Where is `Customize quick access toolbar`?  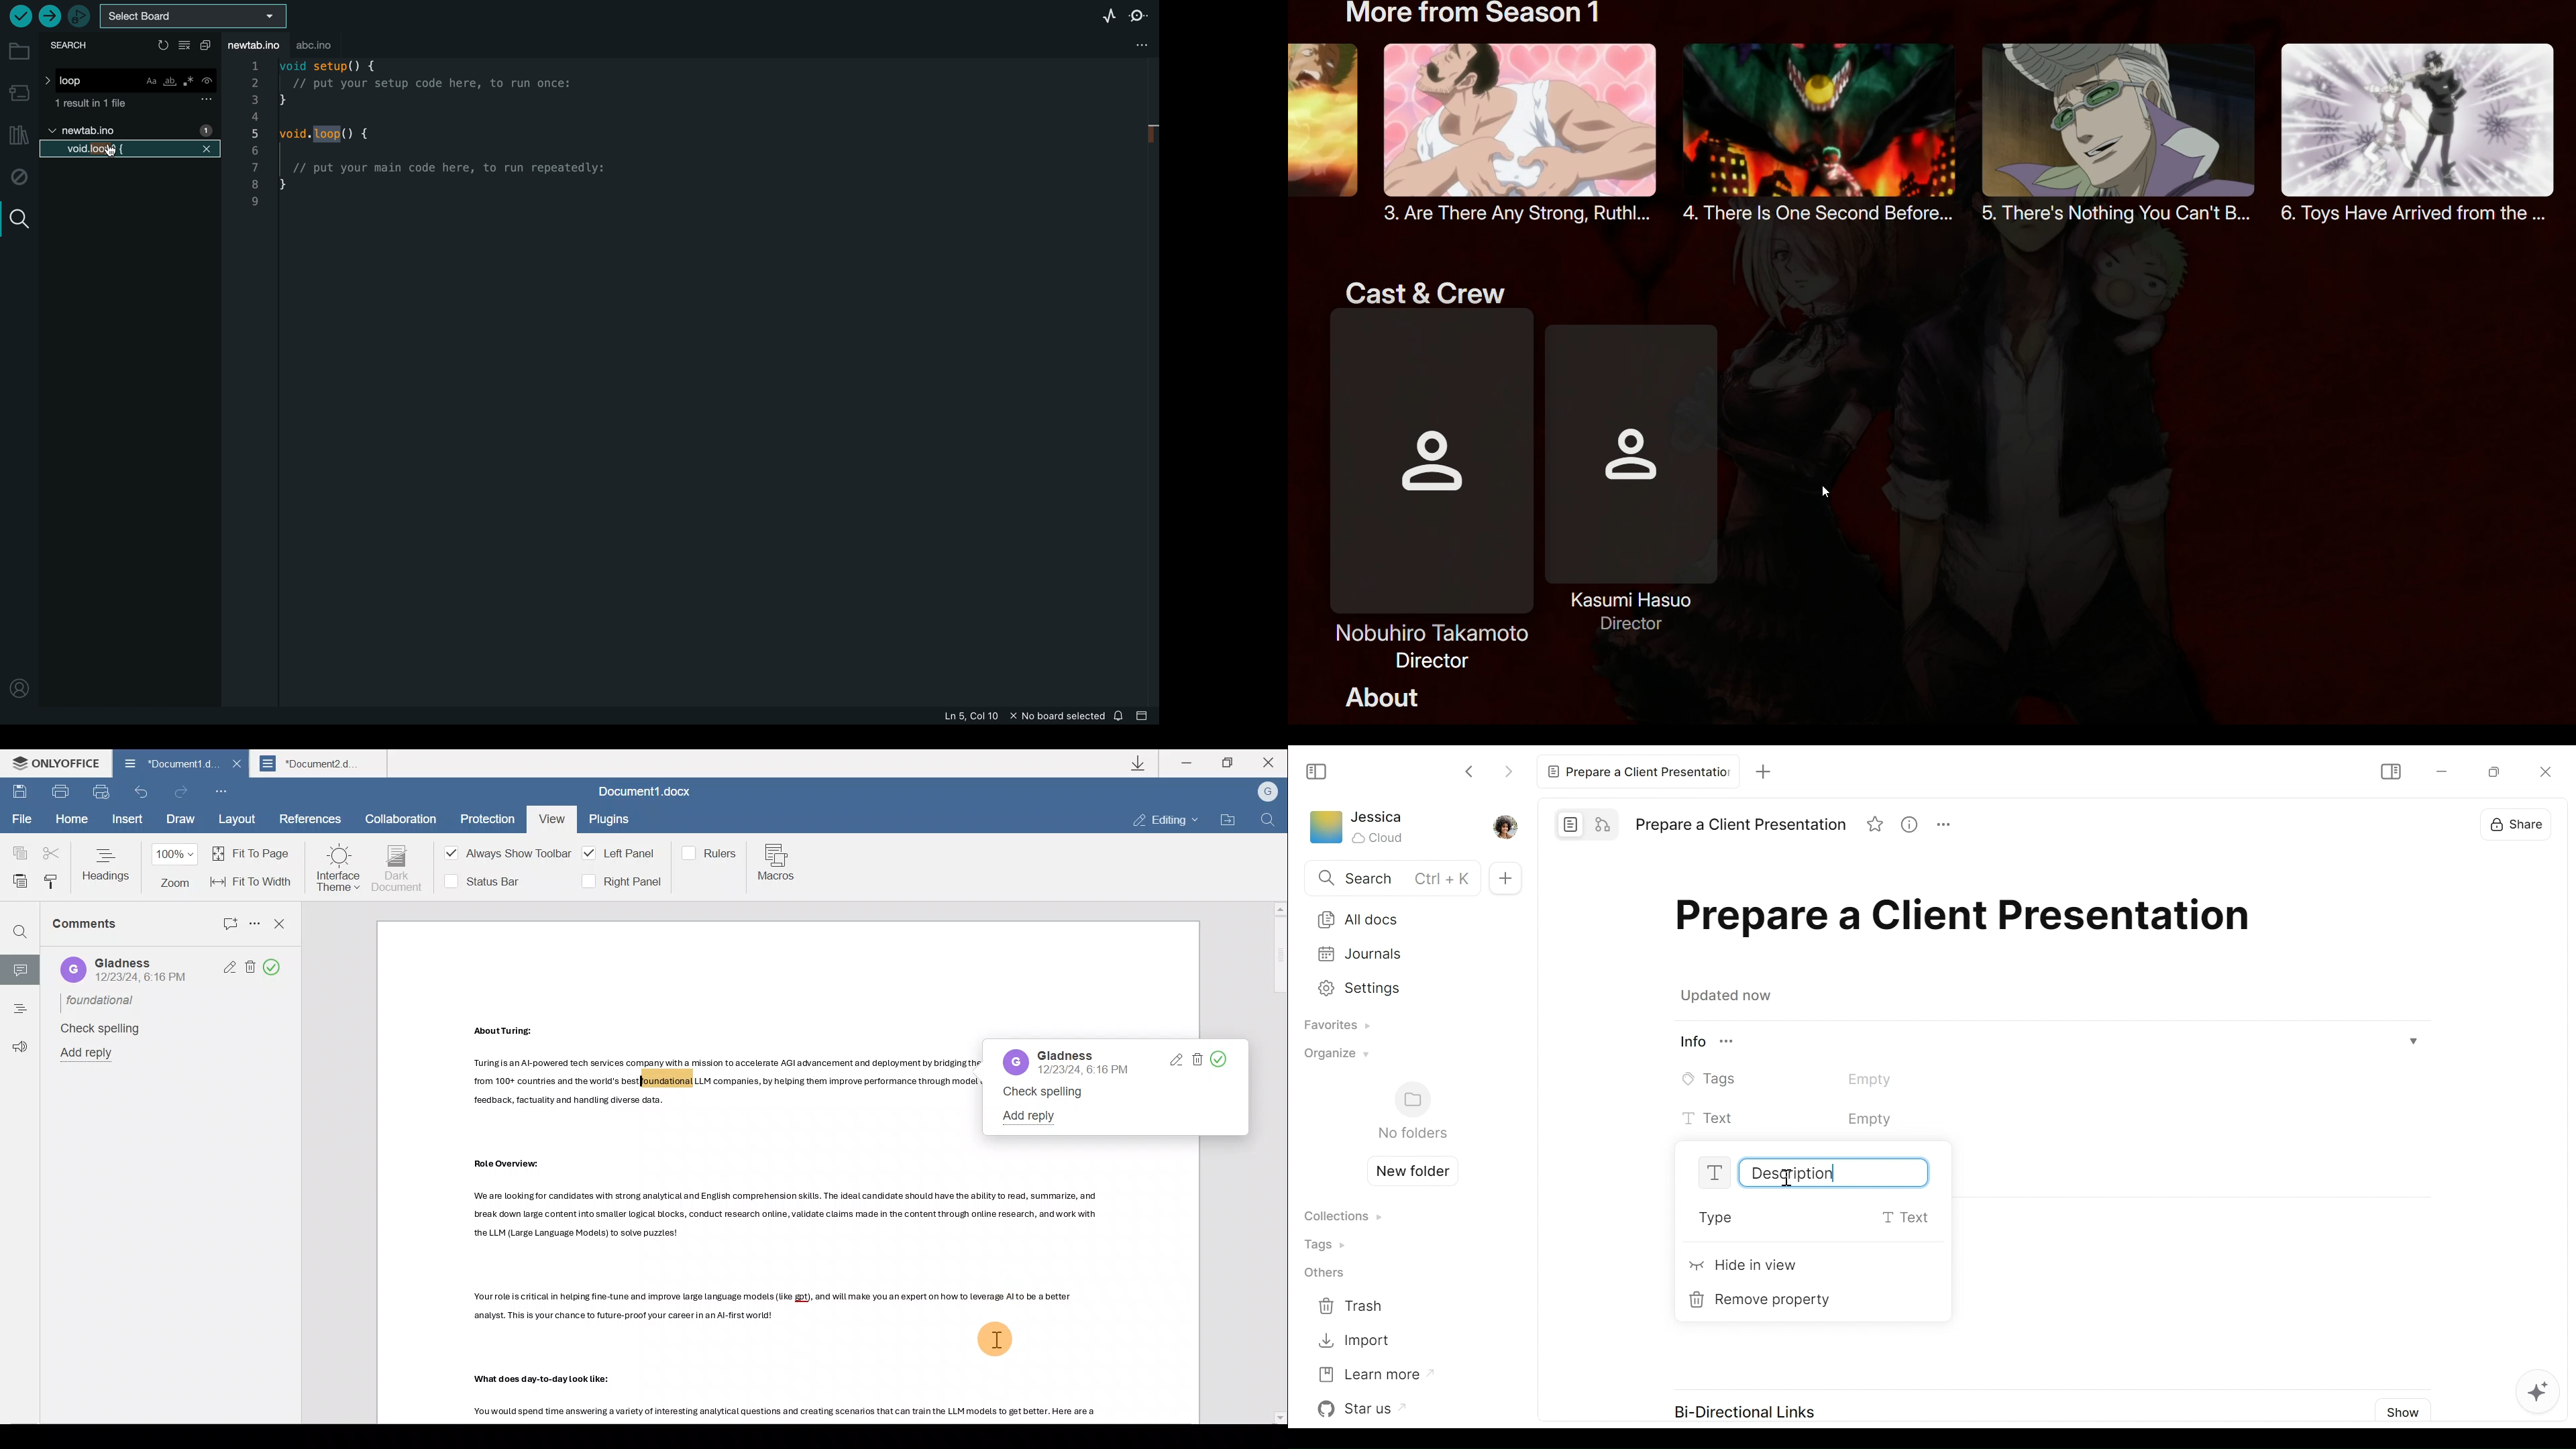
Customize quick access toolbar is located at coordinates (225, 793).